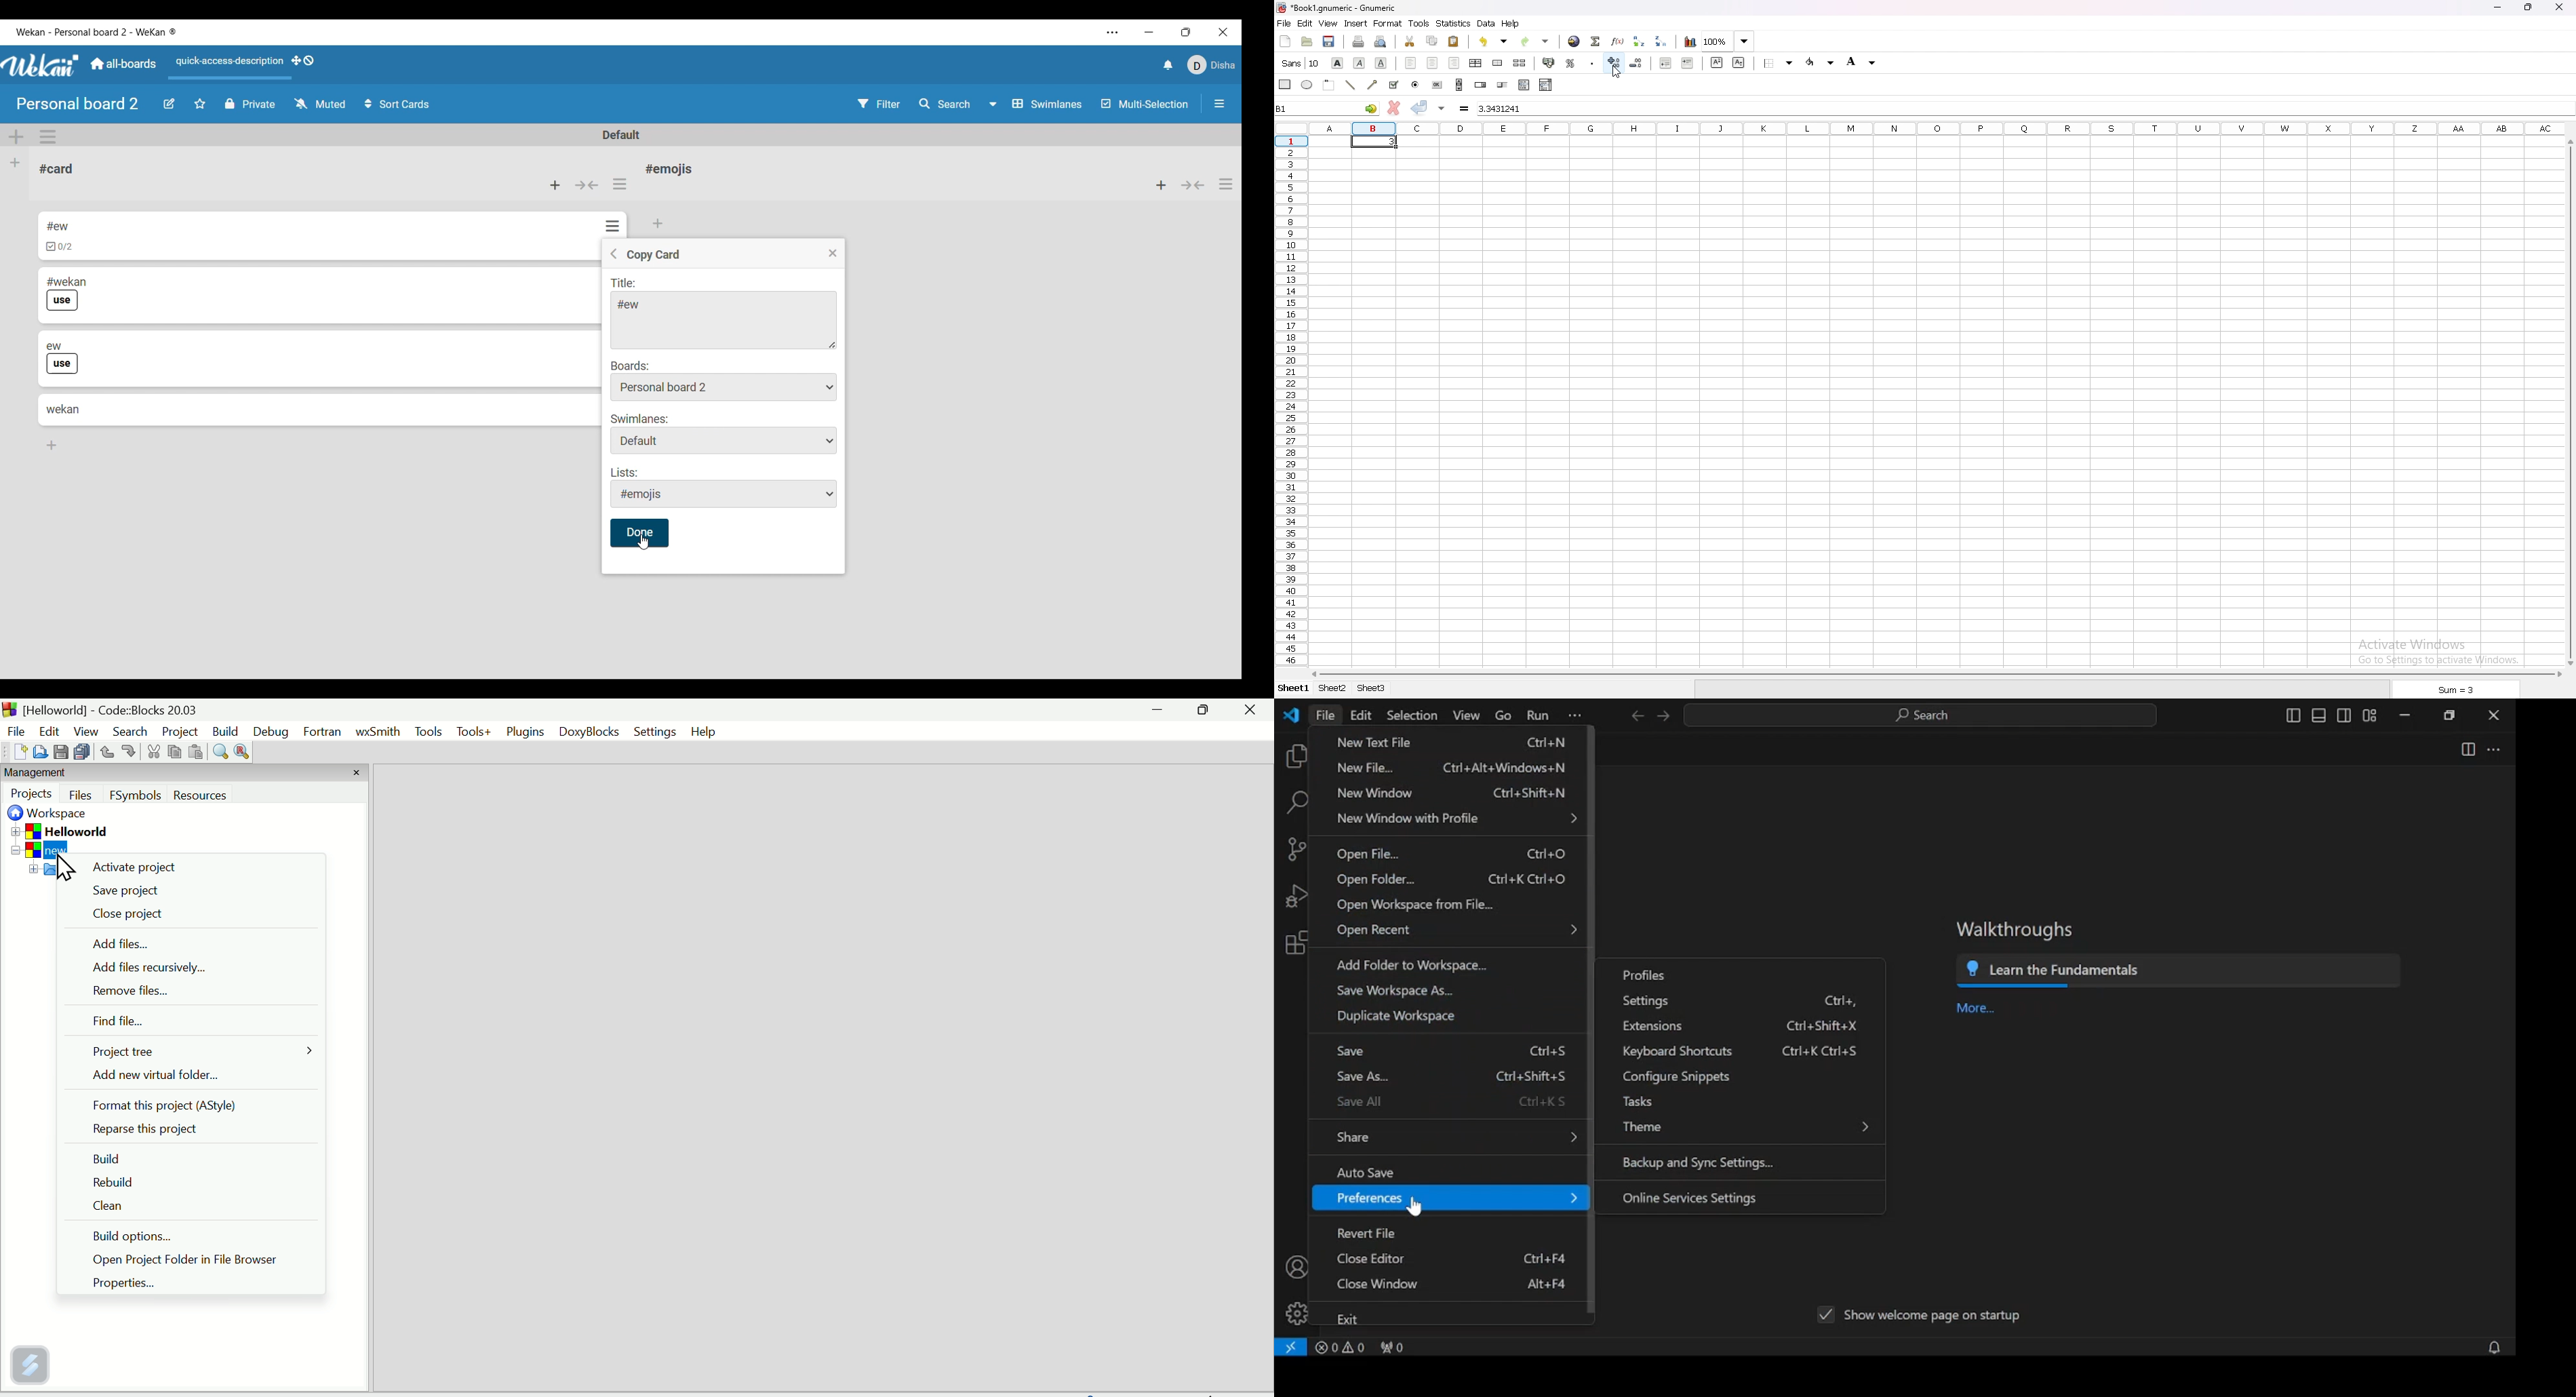 This screenshot has height=1400, width=2576. I want to click on fortran, so click(325, 733).